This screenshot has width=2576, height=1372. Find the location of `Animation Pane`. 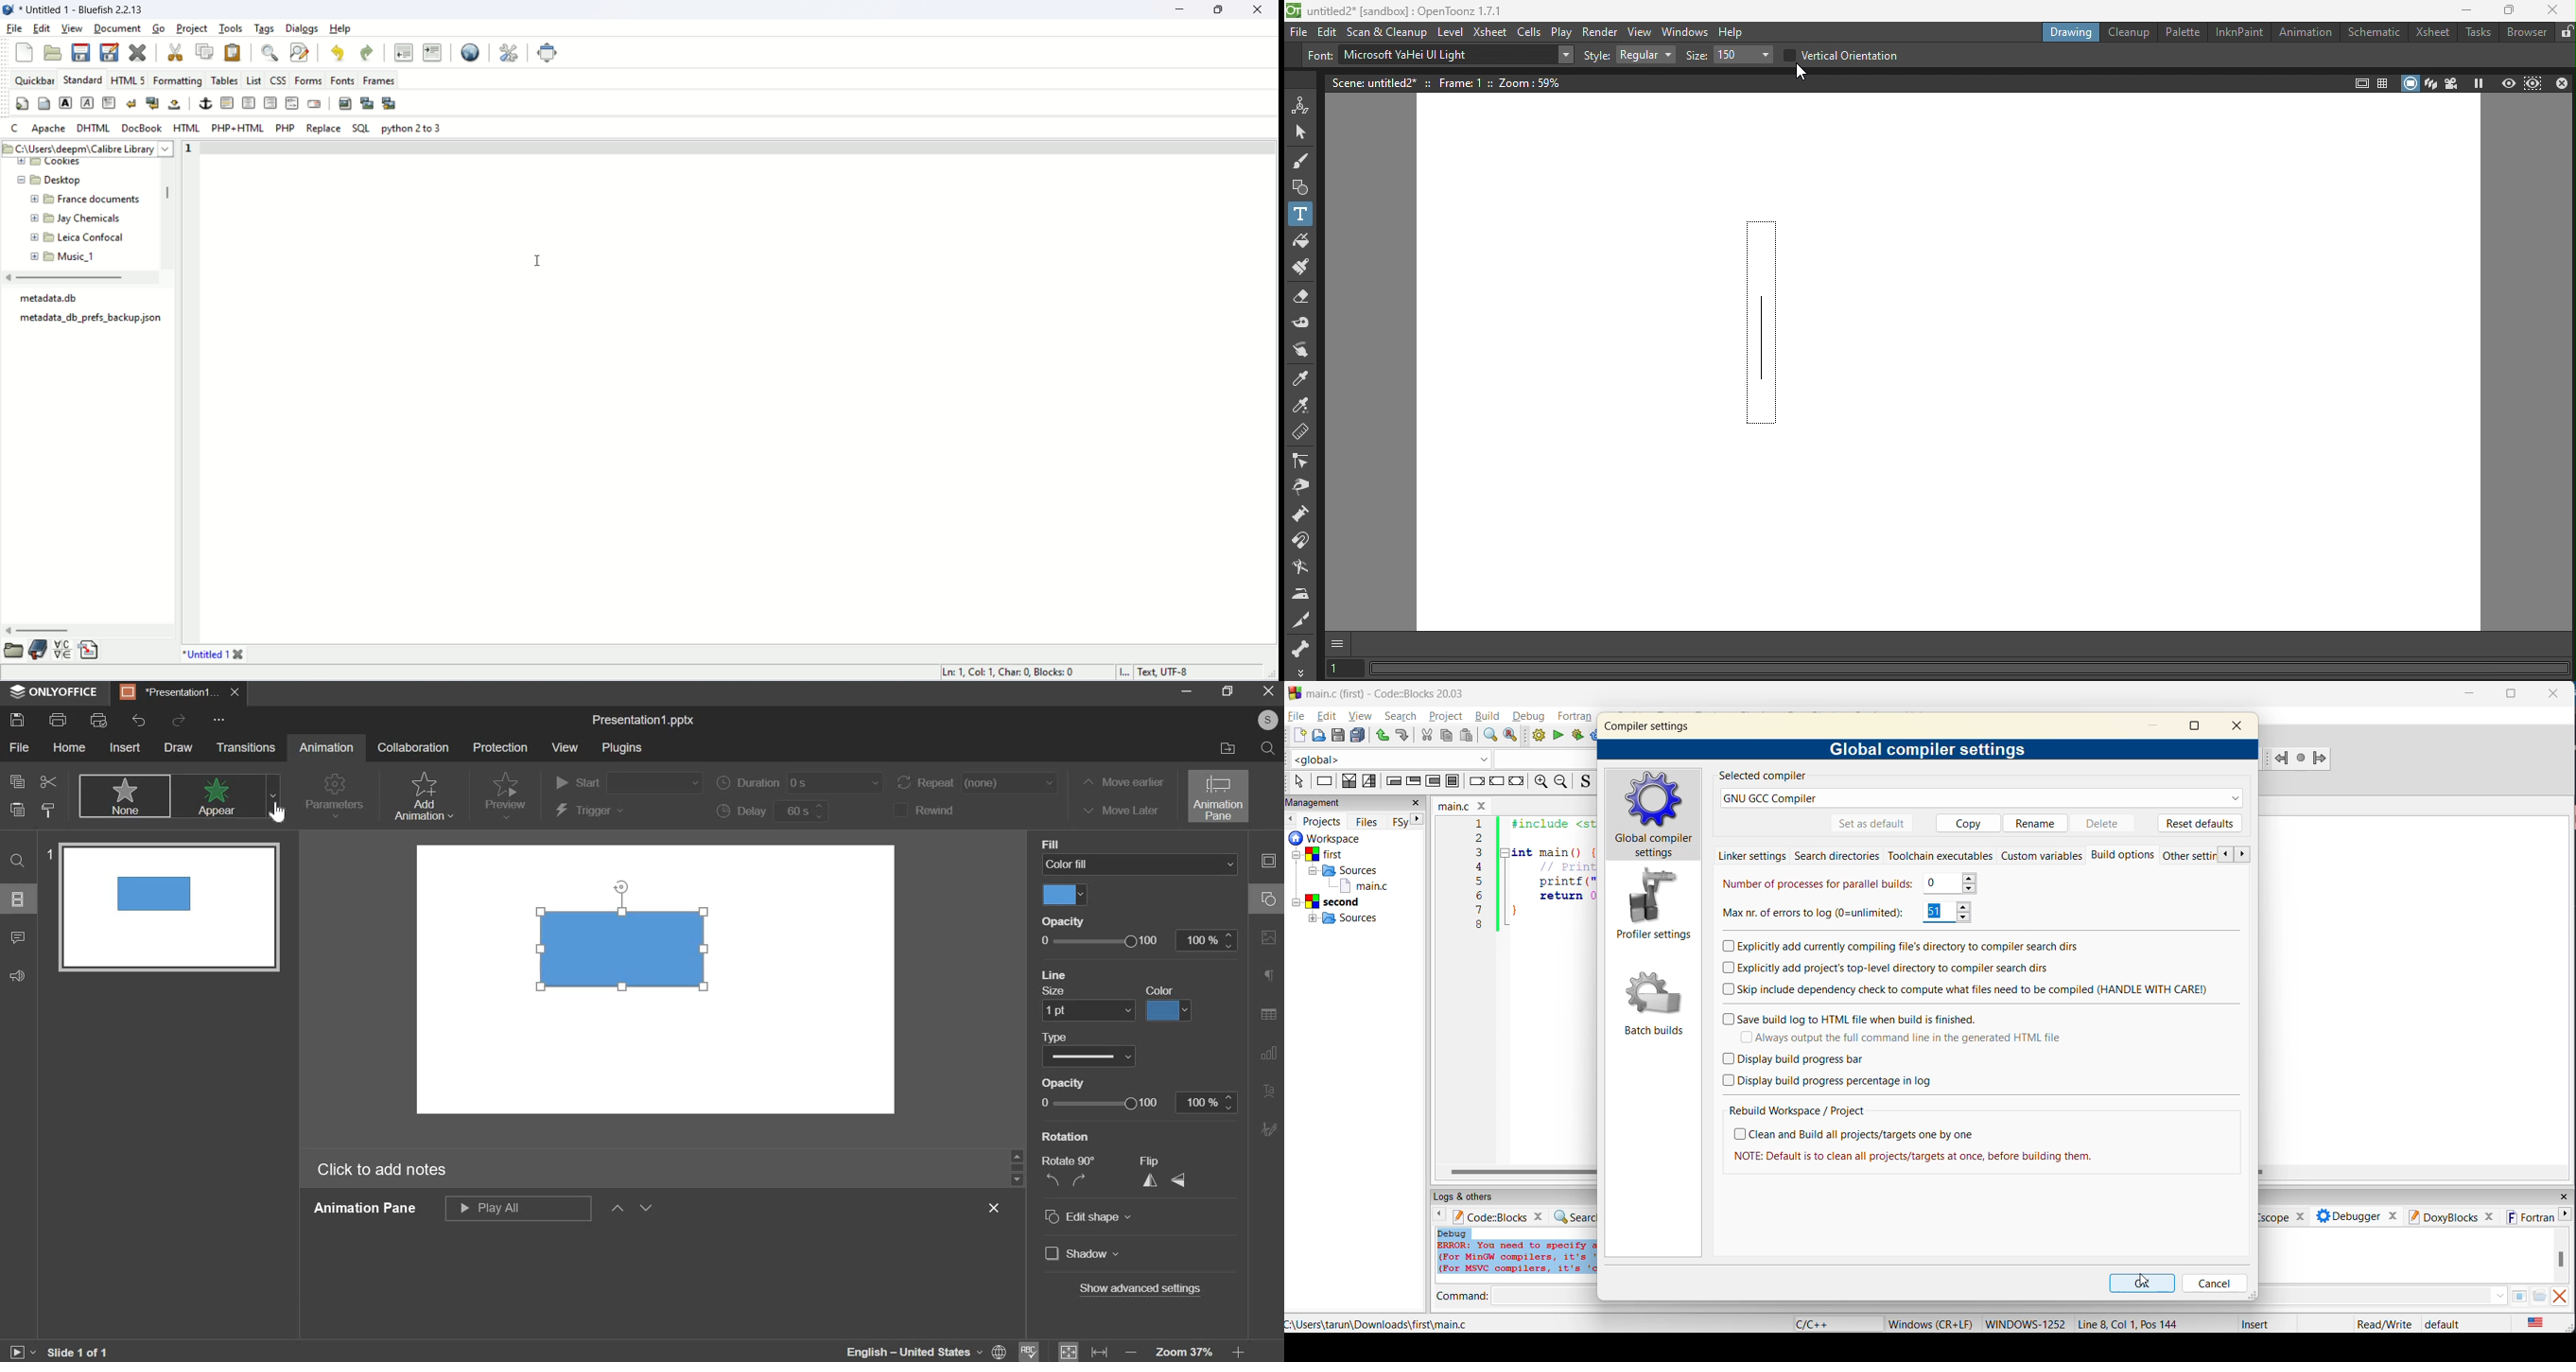

Animation Pane is located at coordinates (369, 1210).